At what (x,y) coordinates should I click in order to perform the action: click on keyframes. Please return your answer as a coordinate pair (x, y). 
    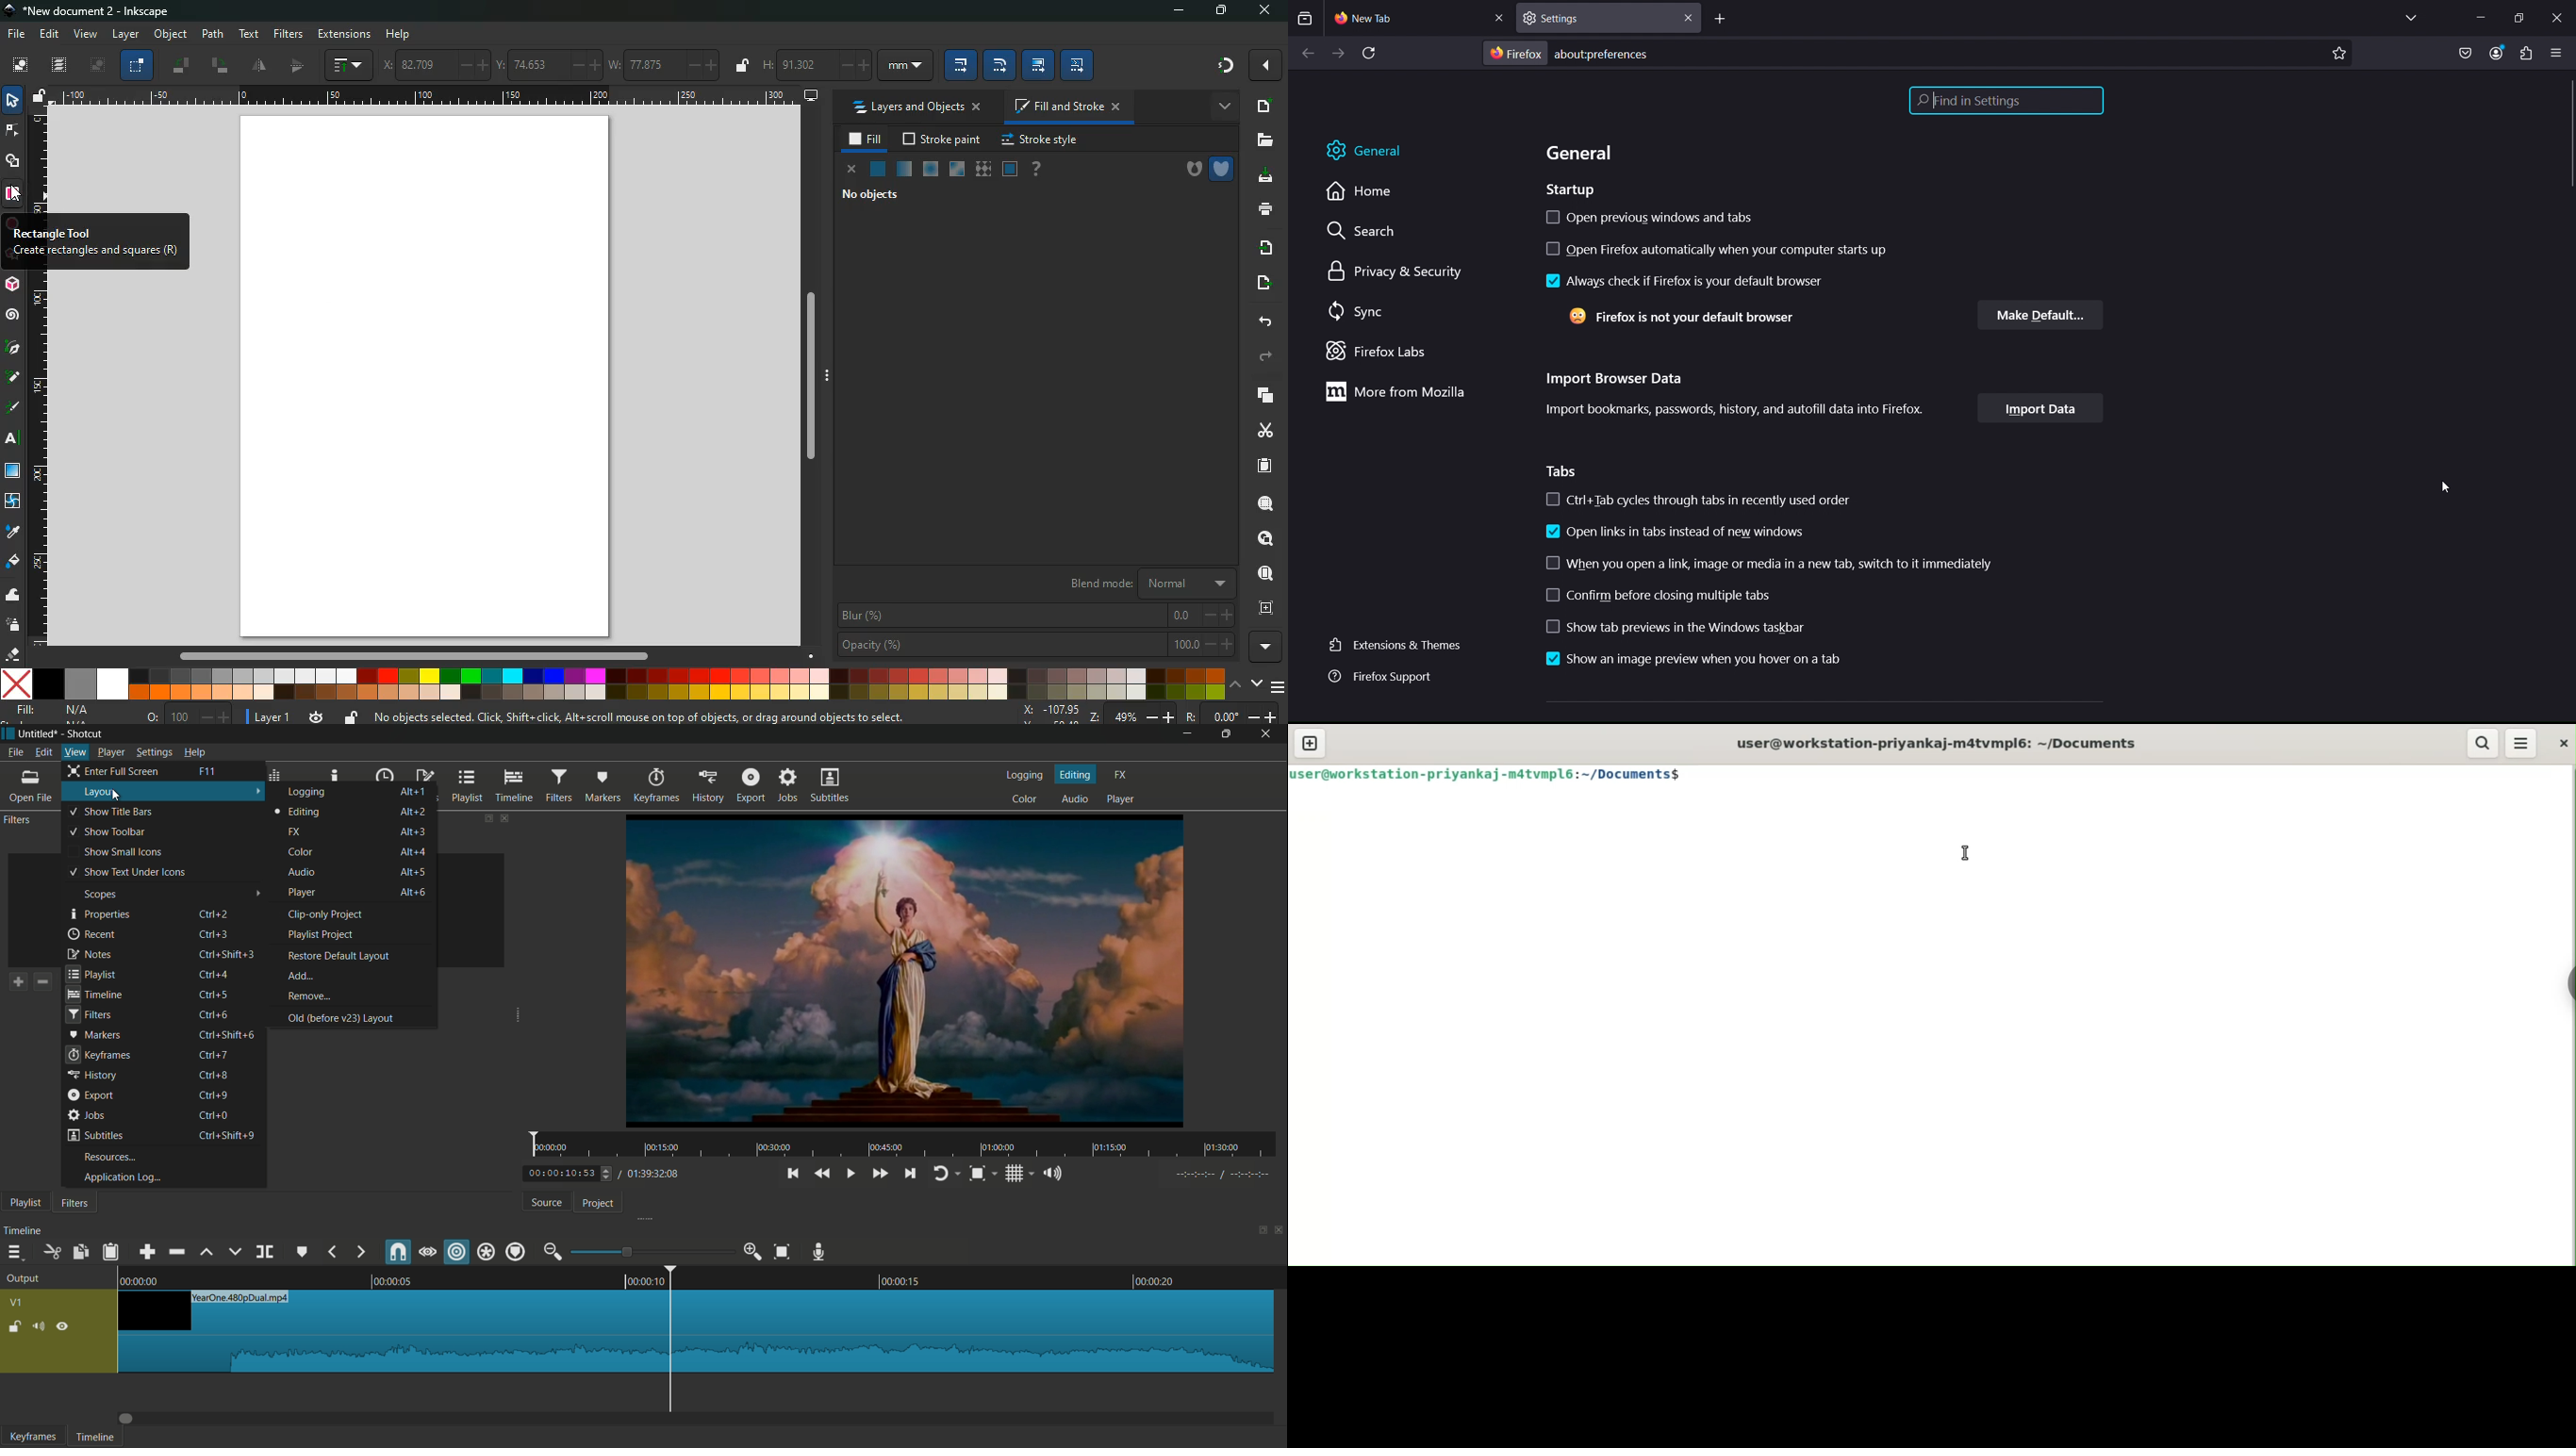
    Looking at the image, I should click on (98, 1054).